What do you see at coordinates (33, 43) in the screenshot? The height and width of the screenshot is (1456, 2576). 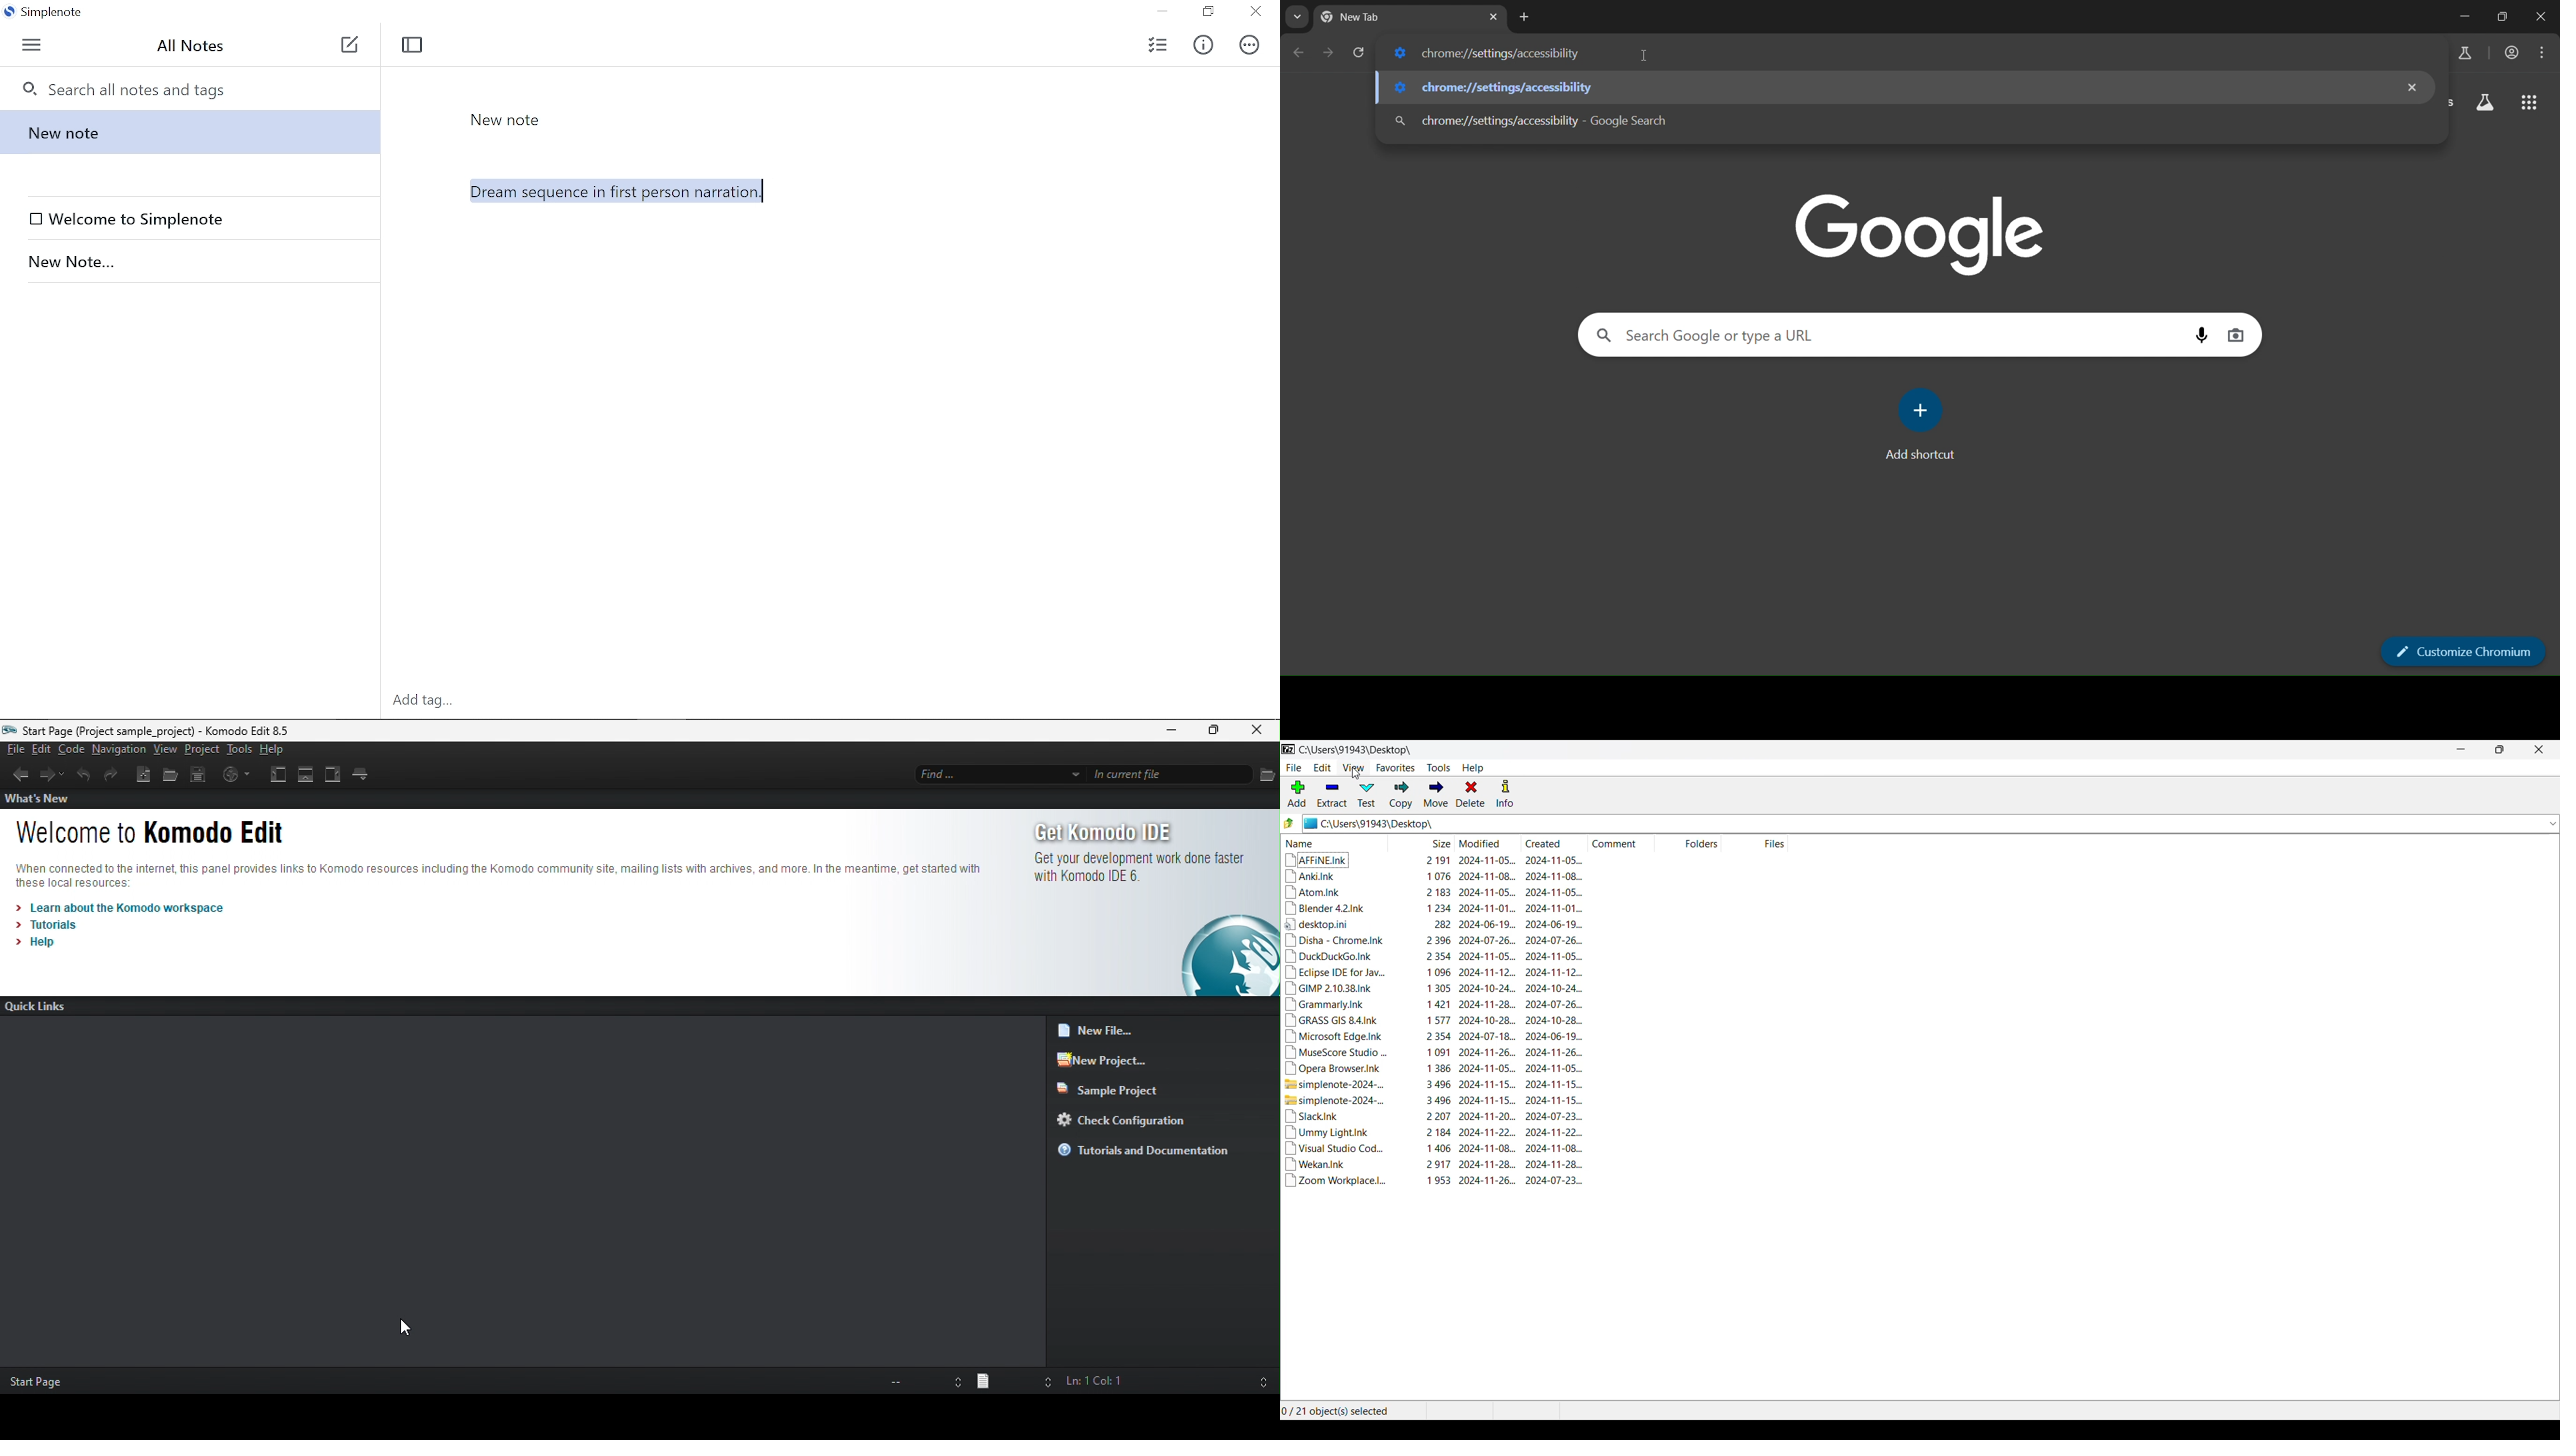 I see `Menu` at bounding box center [33, 43].